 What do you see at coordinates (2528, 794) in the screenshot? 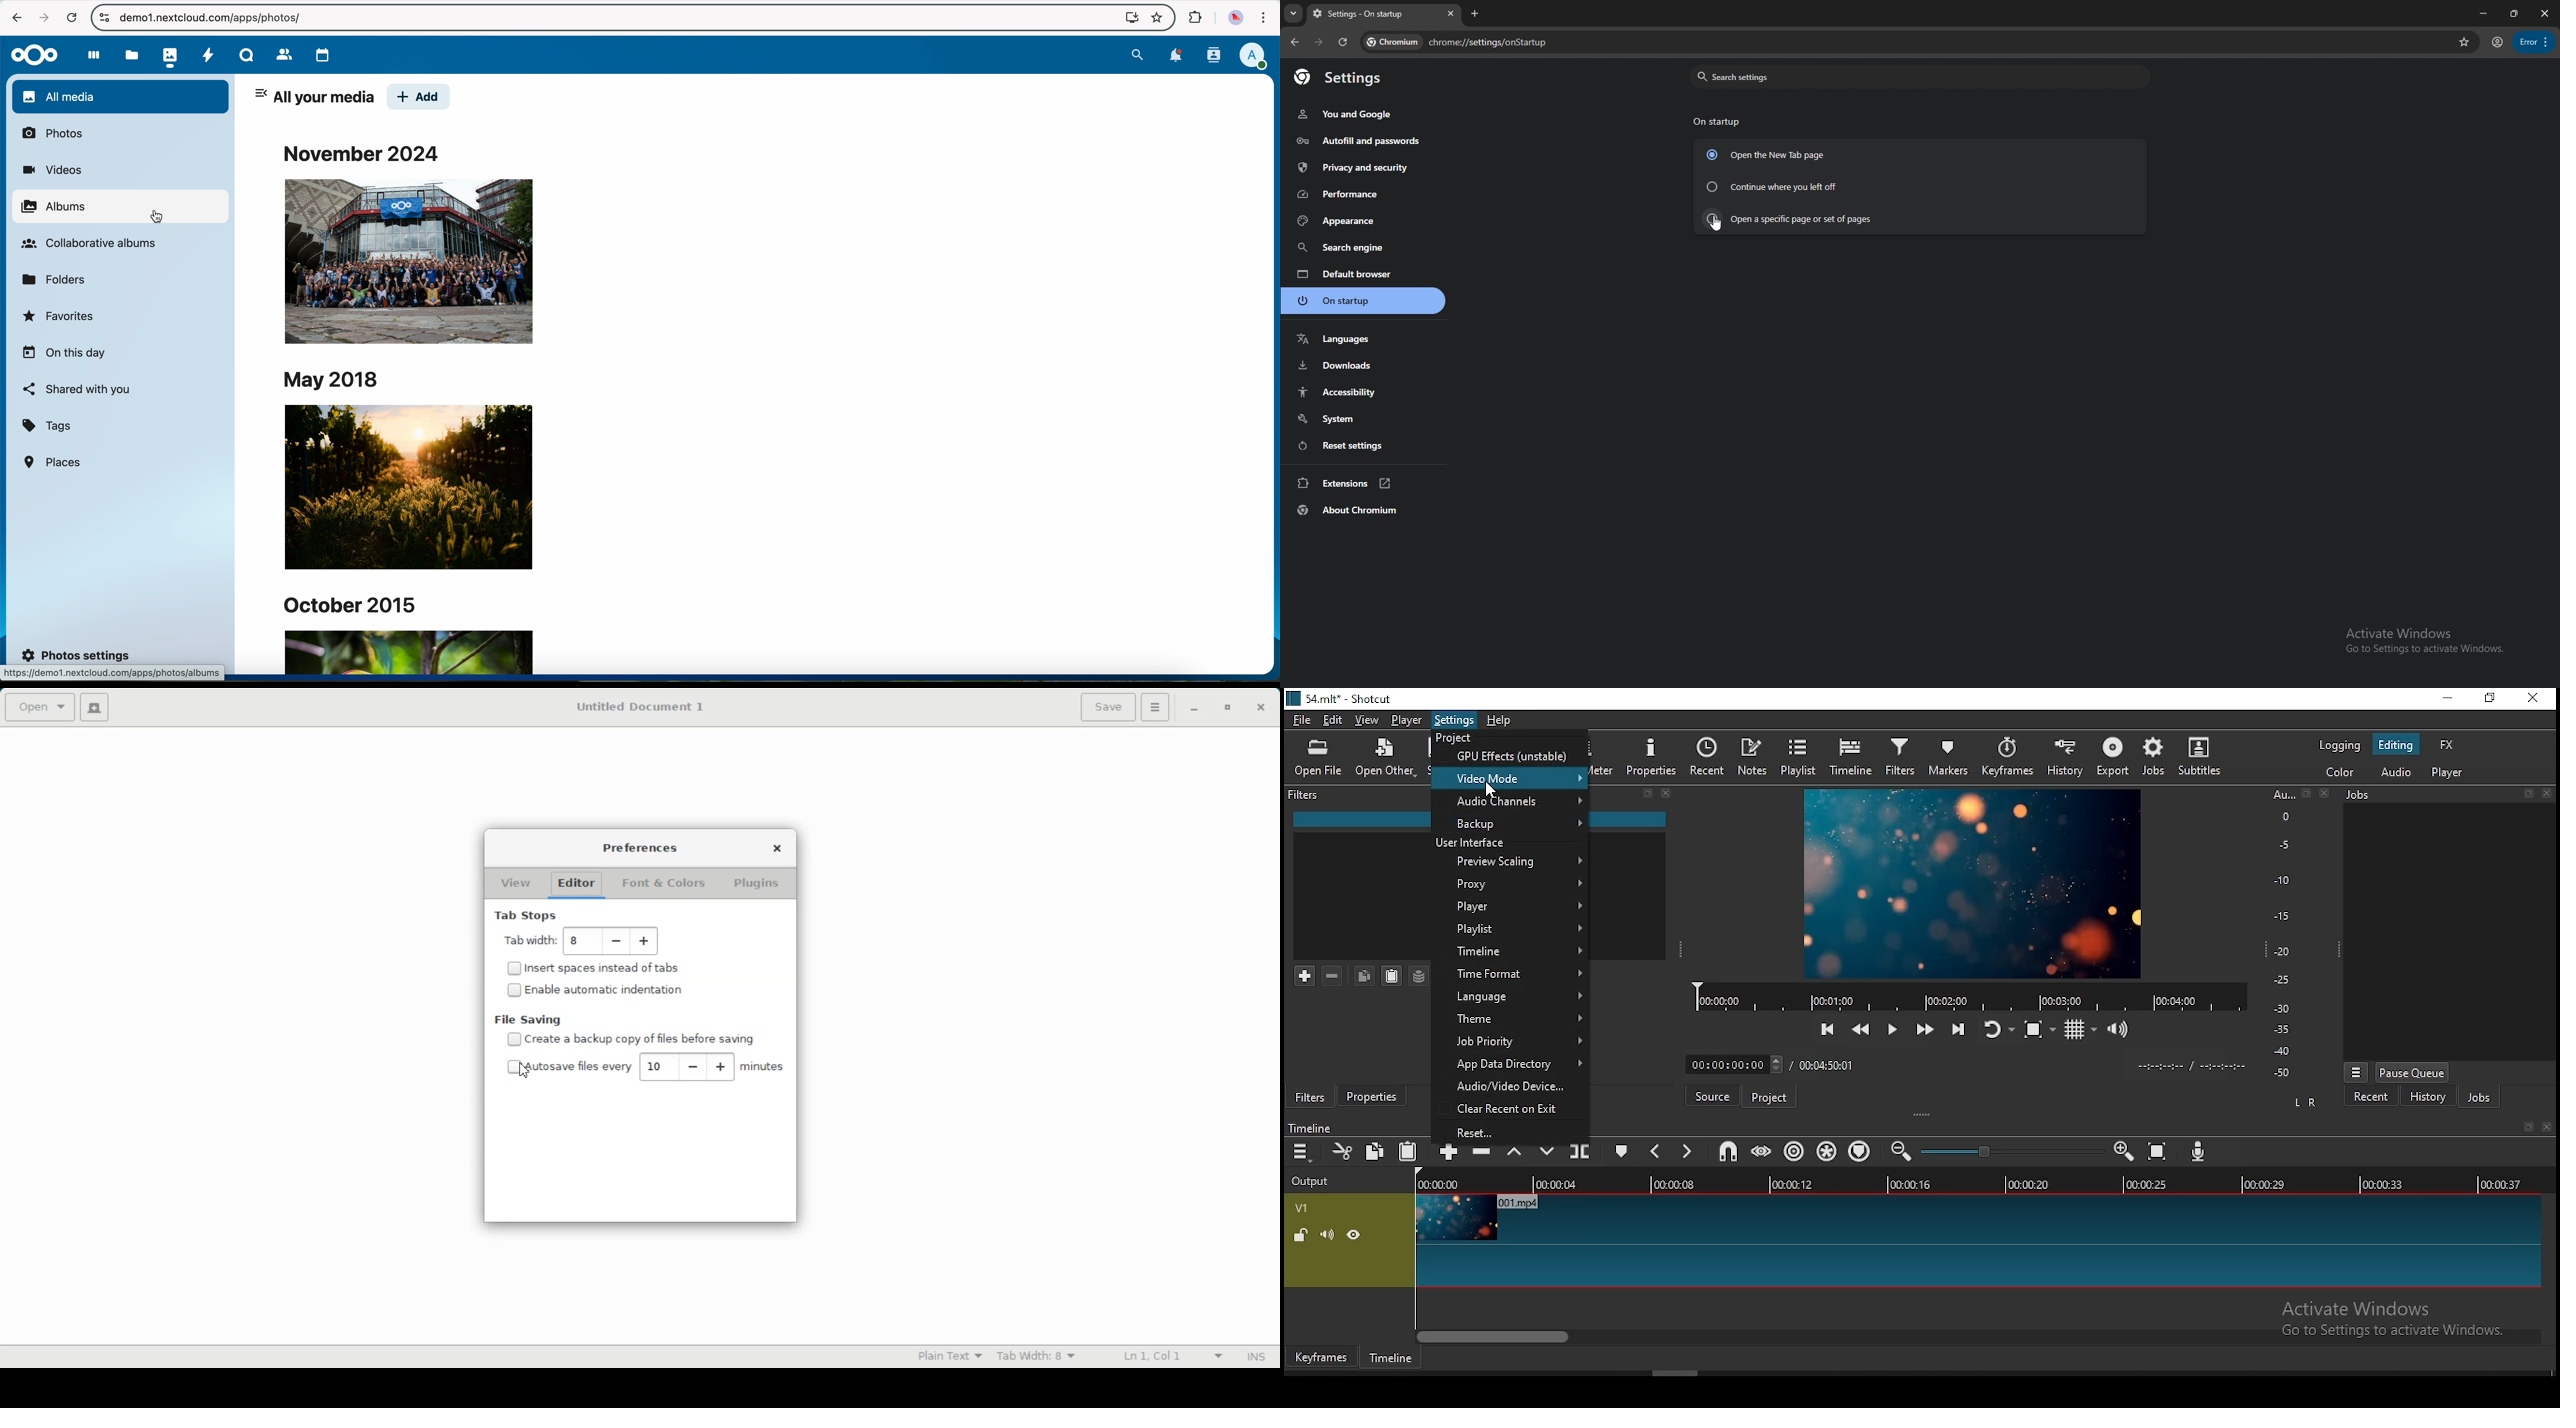
I see `restore` at bounding box center [2528, 794].